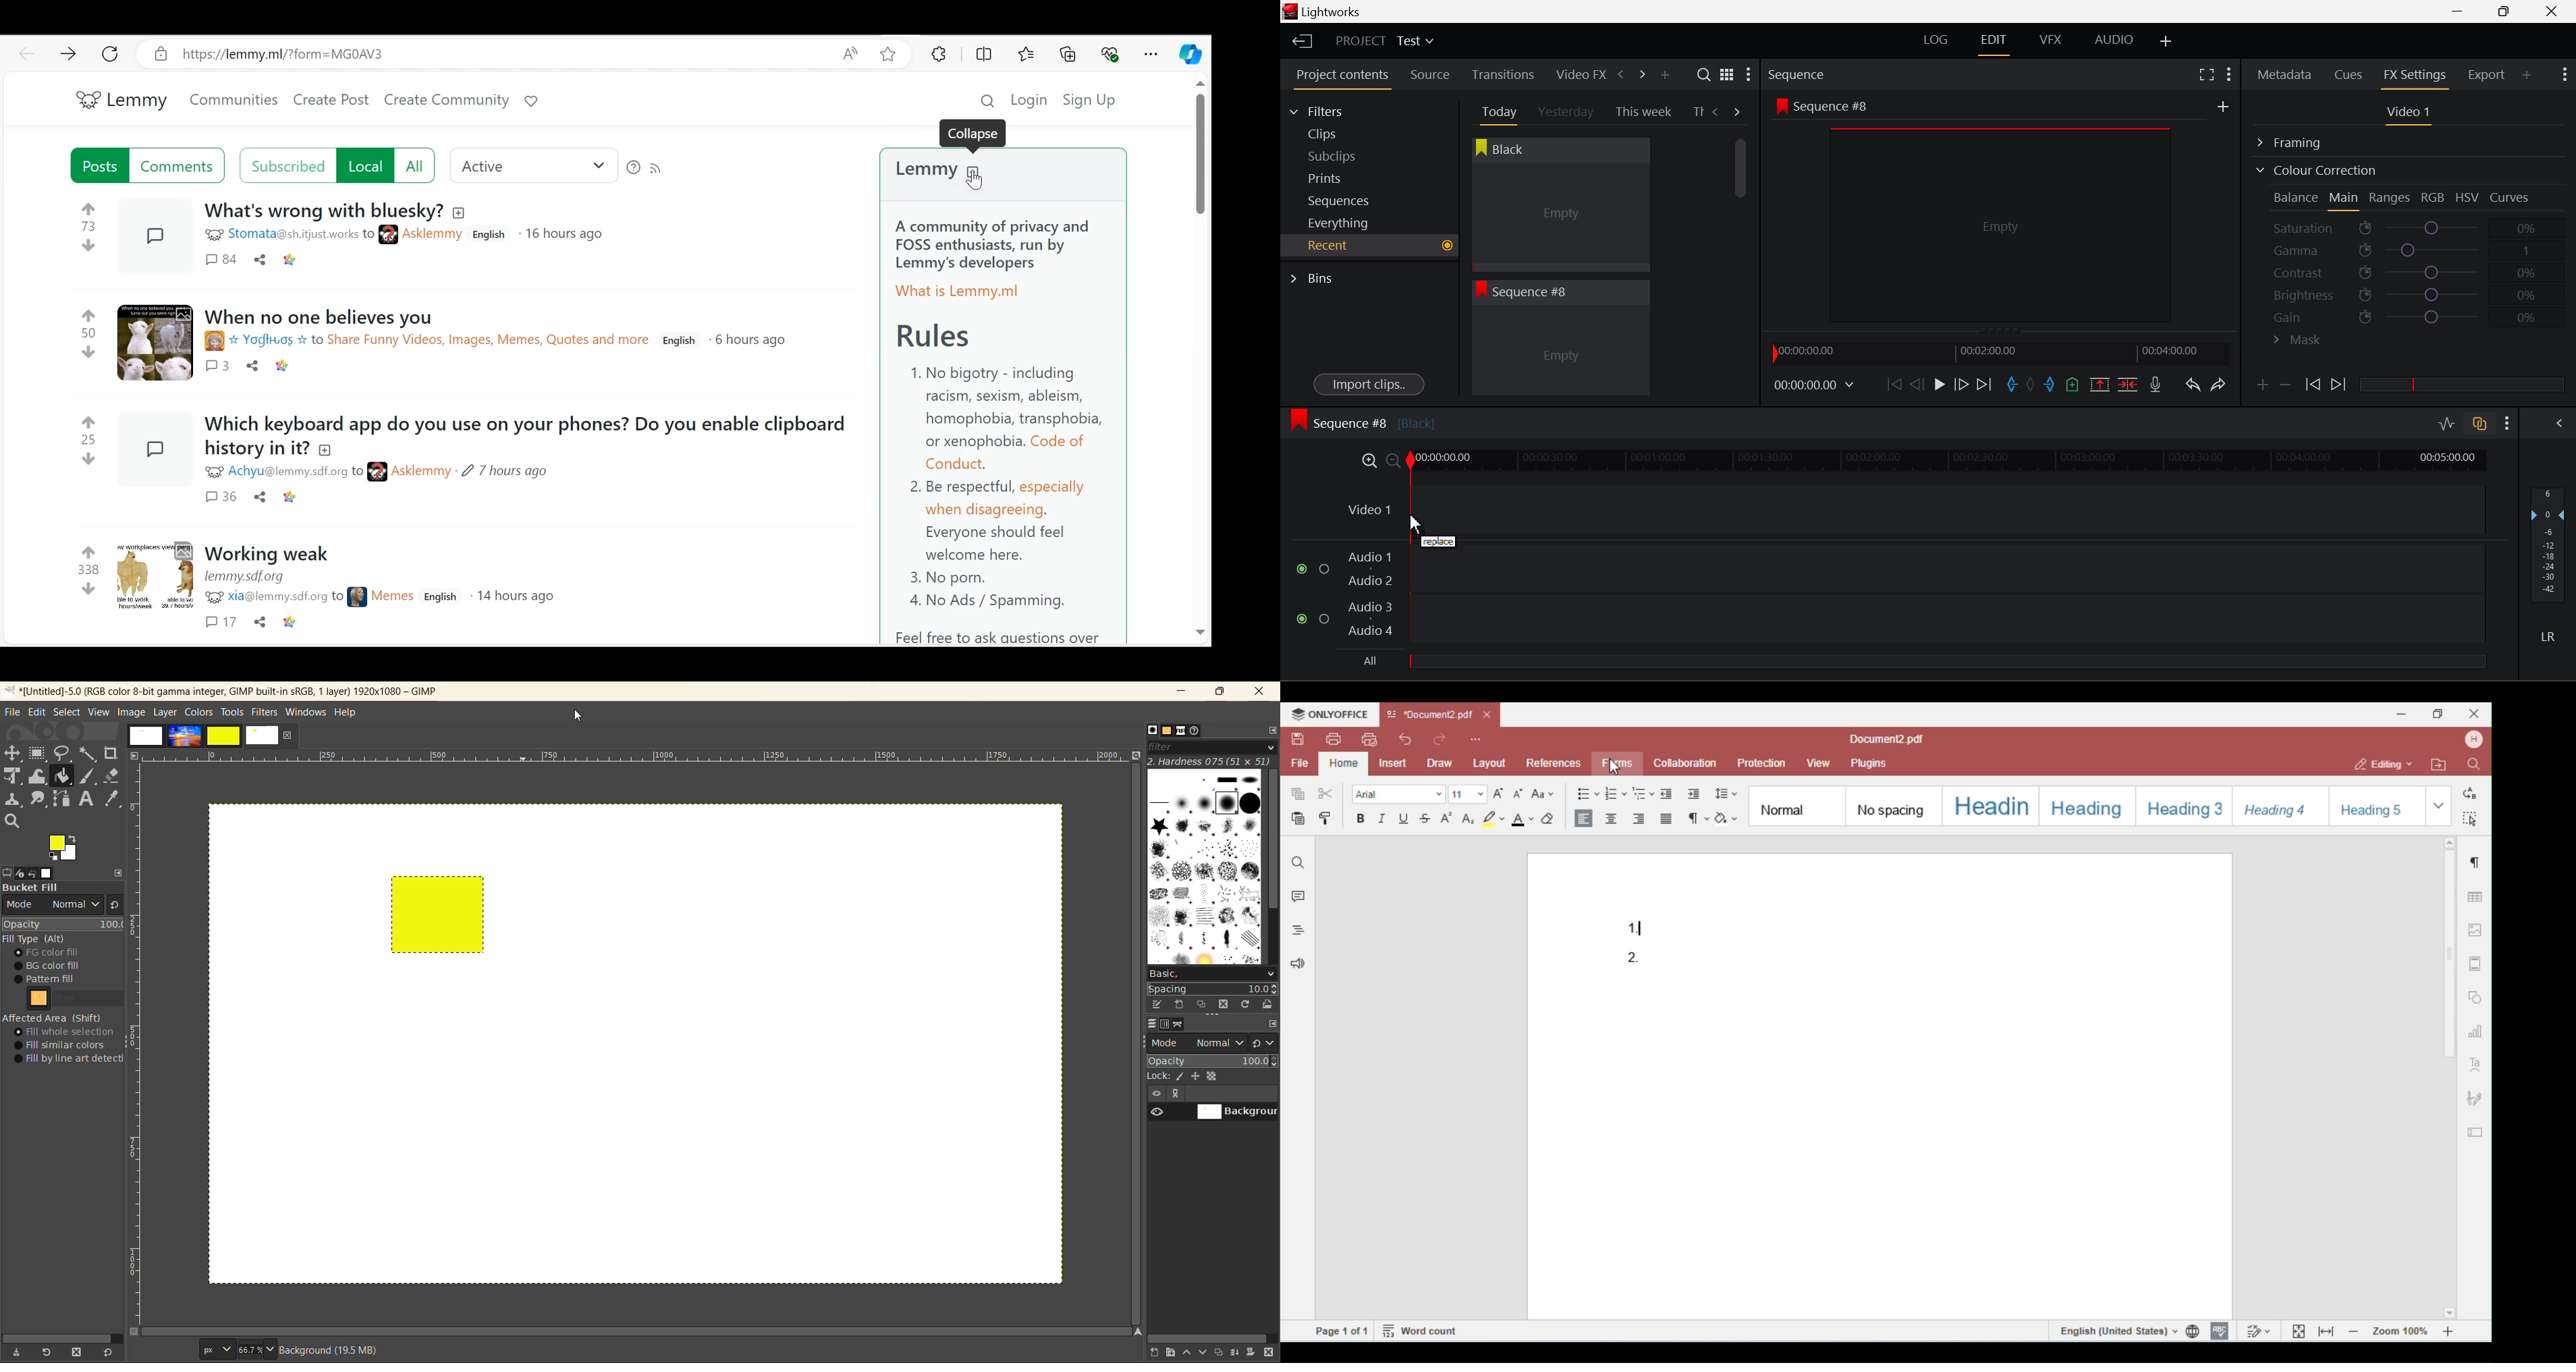 Image resolution: width=2576 pixels, height=1372 pixels. Describe the element at coordinates (152, 343) in the screenshot. I see `Posts` at that location.